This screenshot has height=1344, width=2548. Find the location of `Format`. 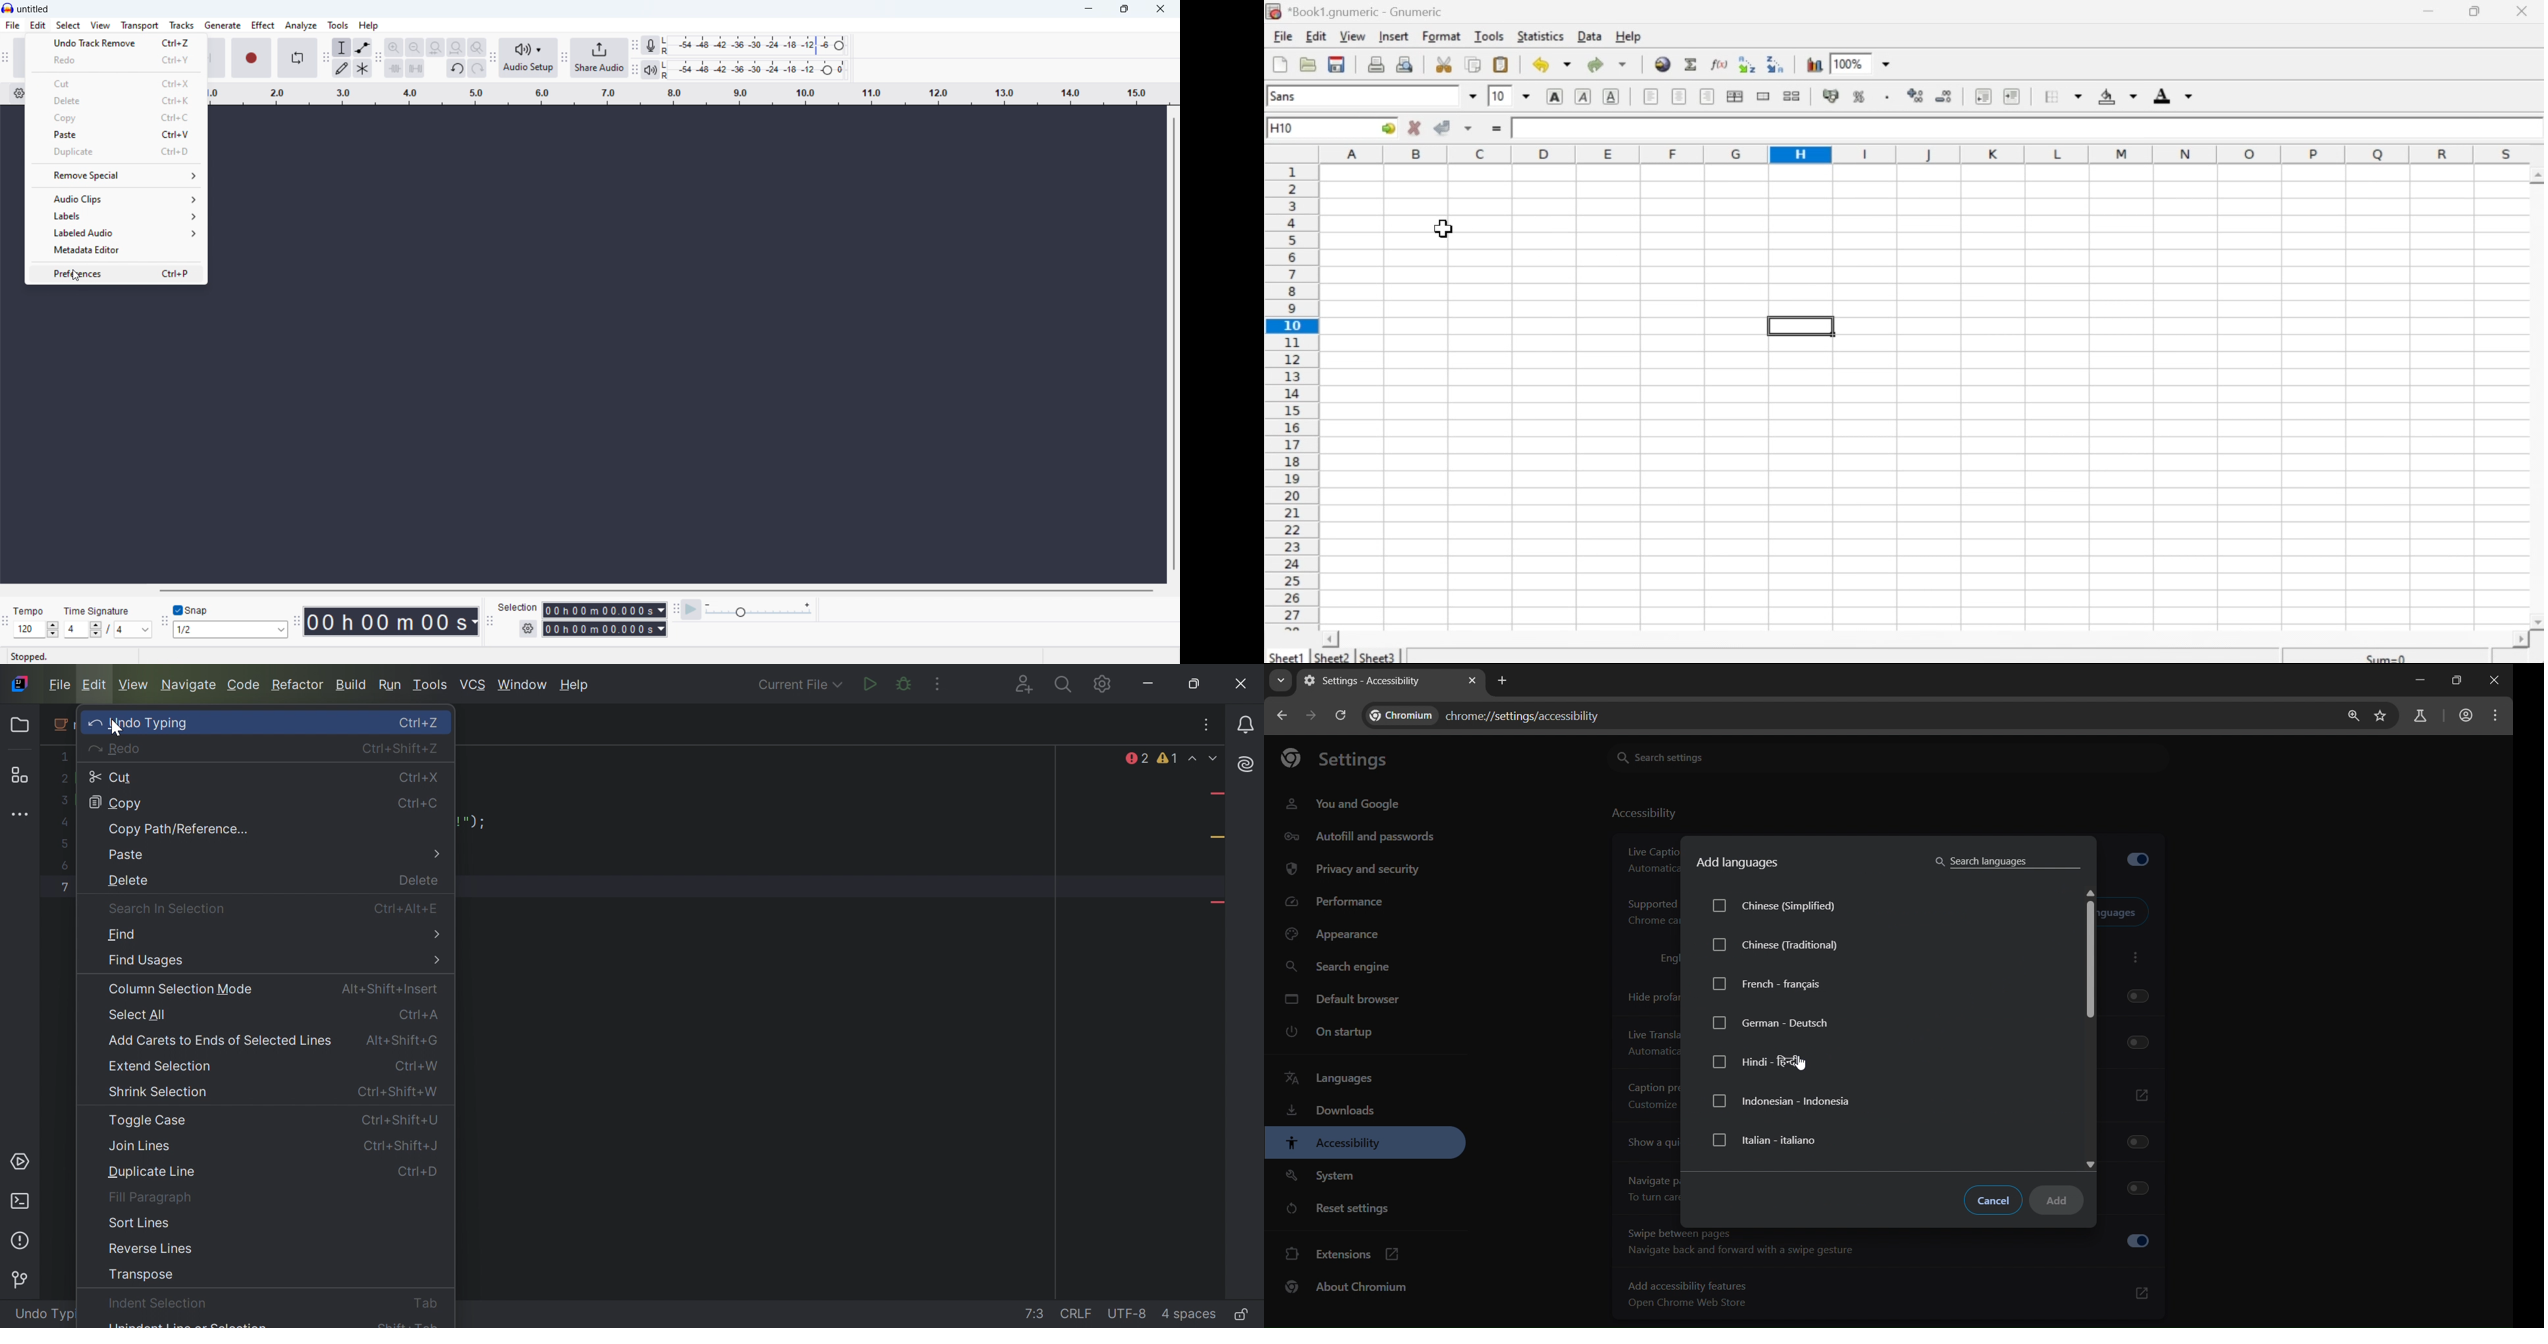

Format is located at coordinates (1438, 37).